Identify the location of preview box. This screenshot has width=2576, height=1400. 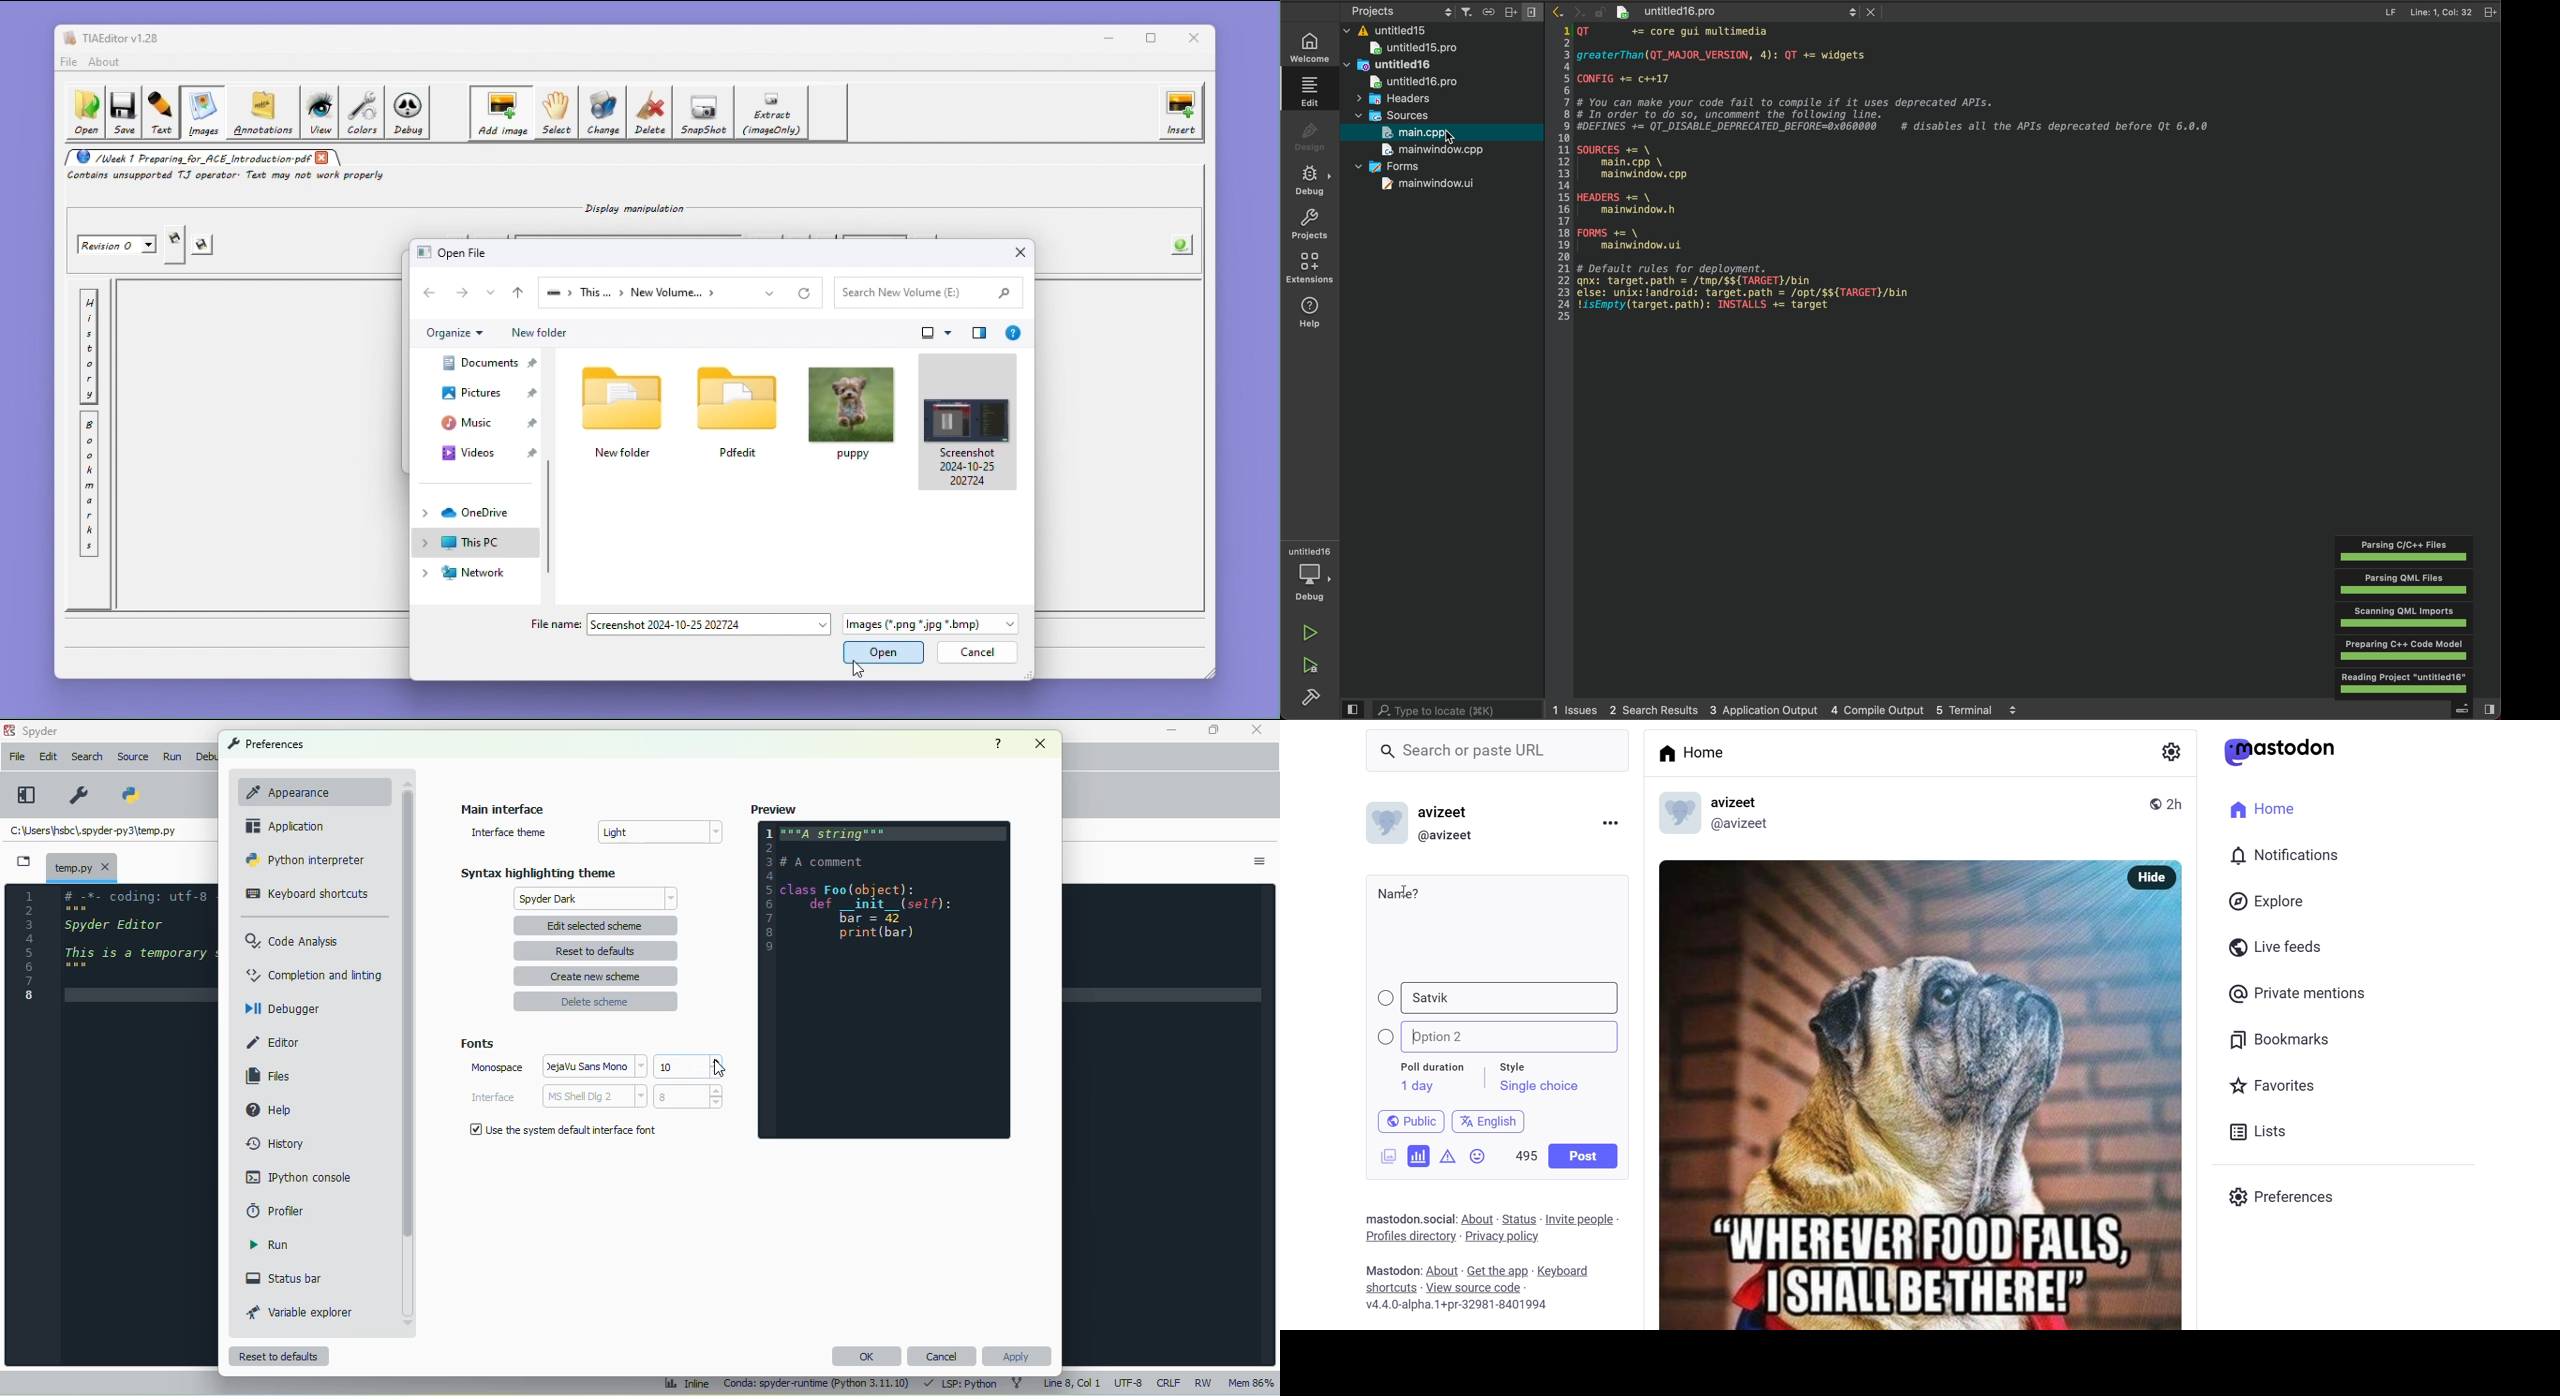
(884, 980).